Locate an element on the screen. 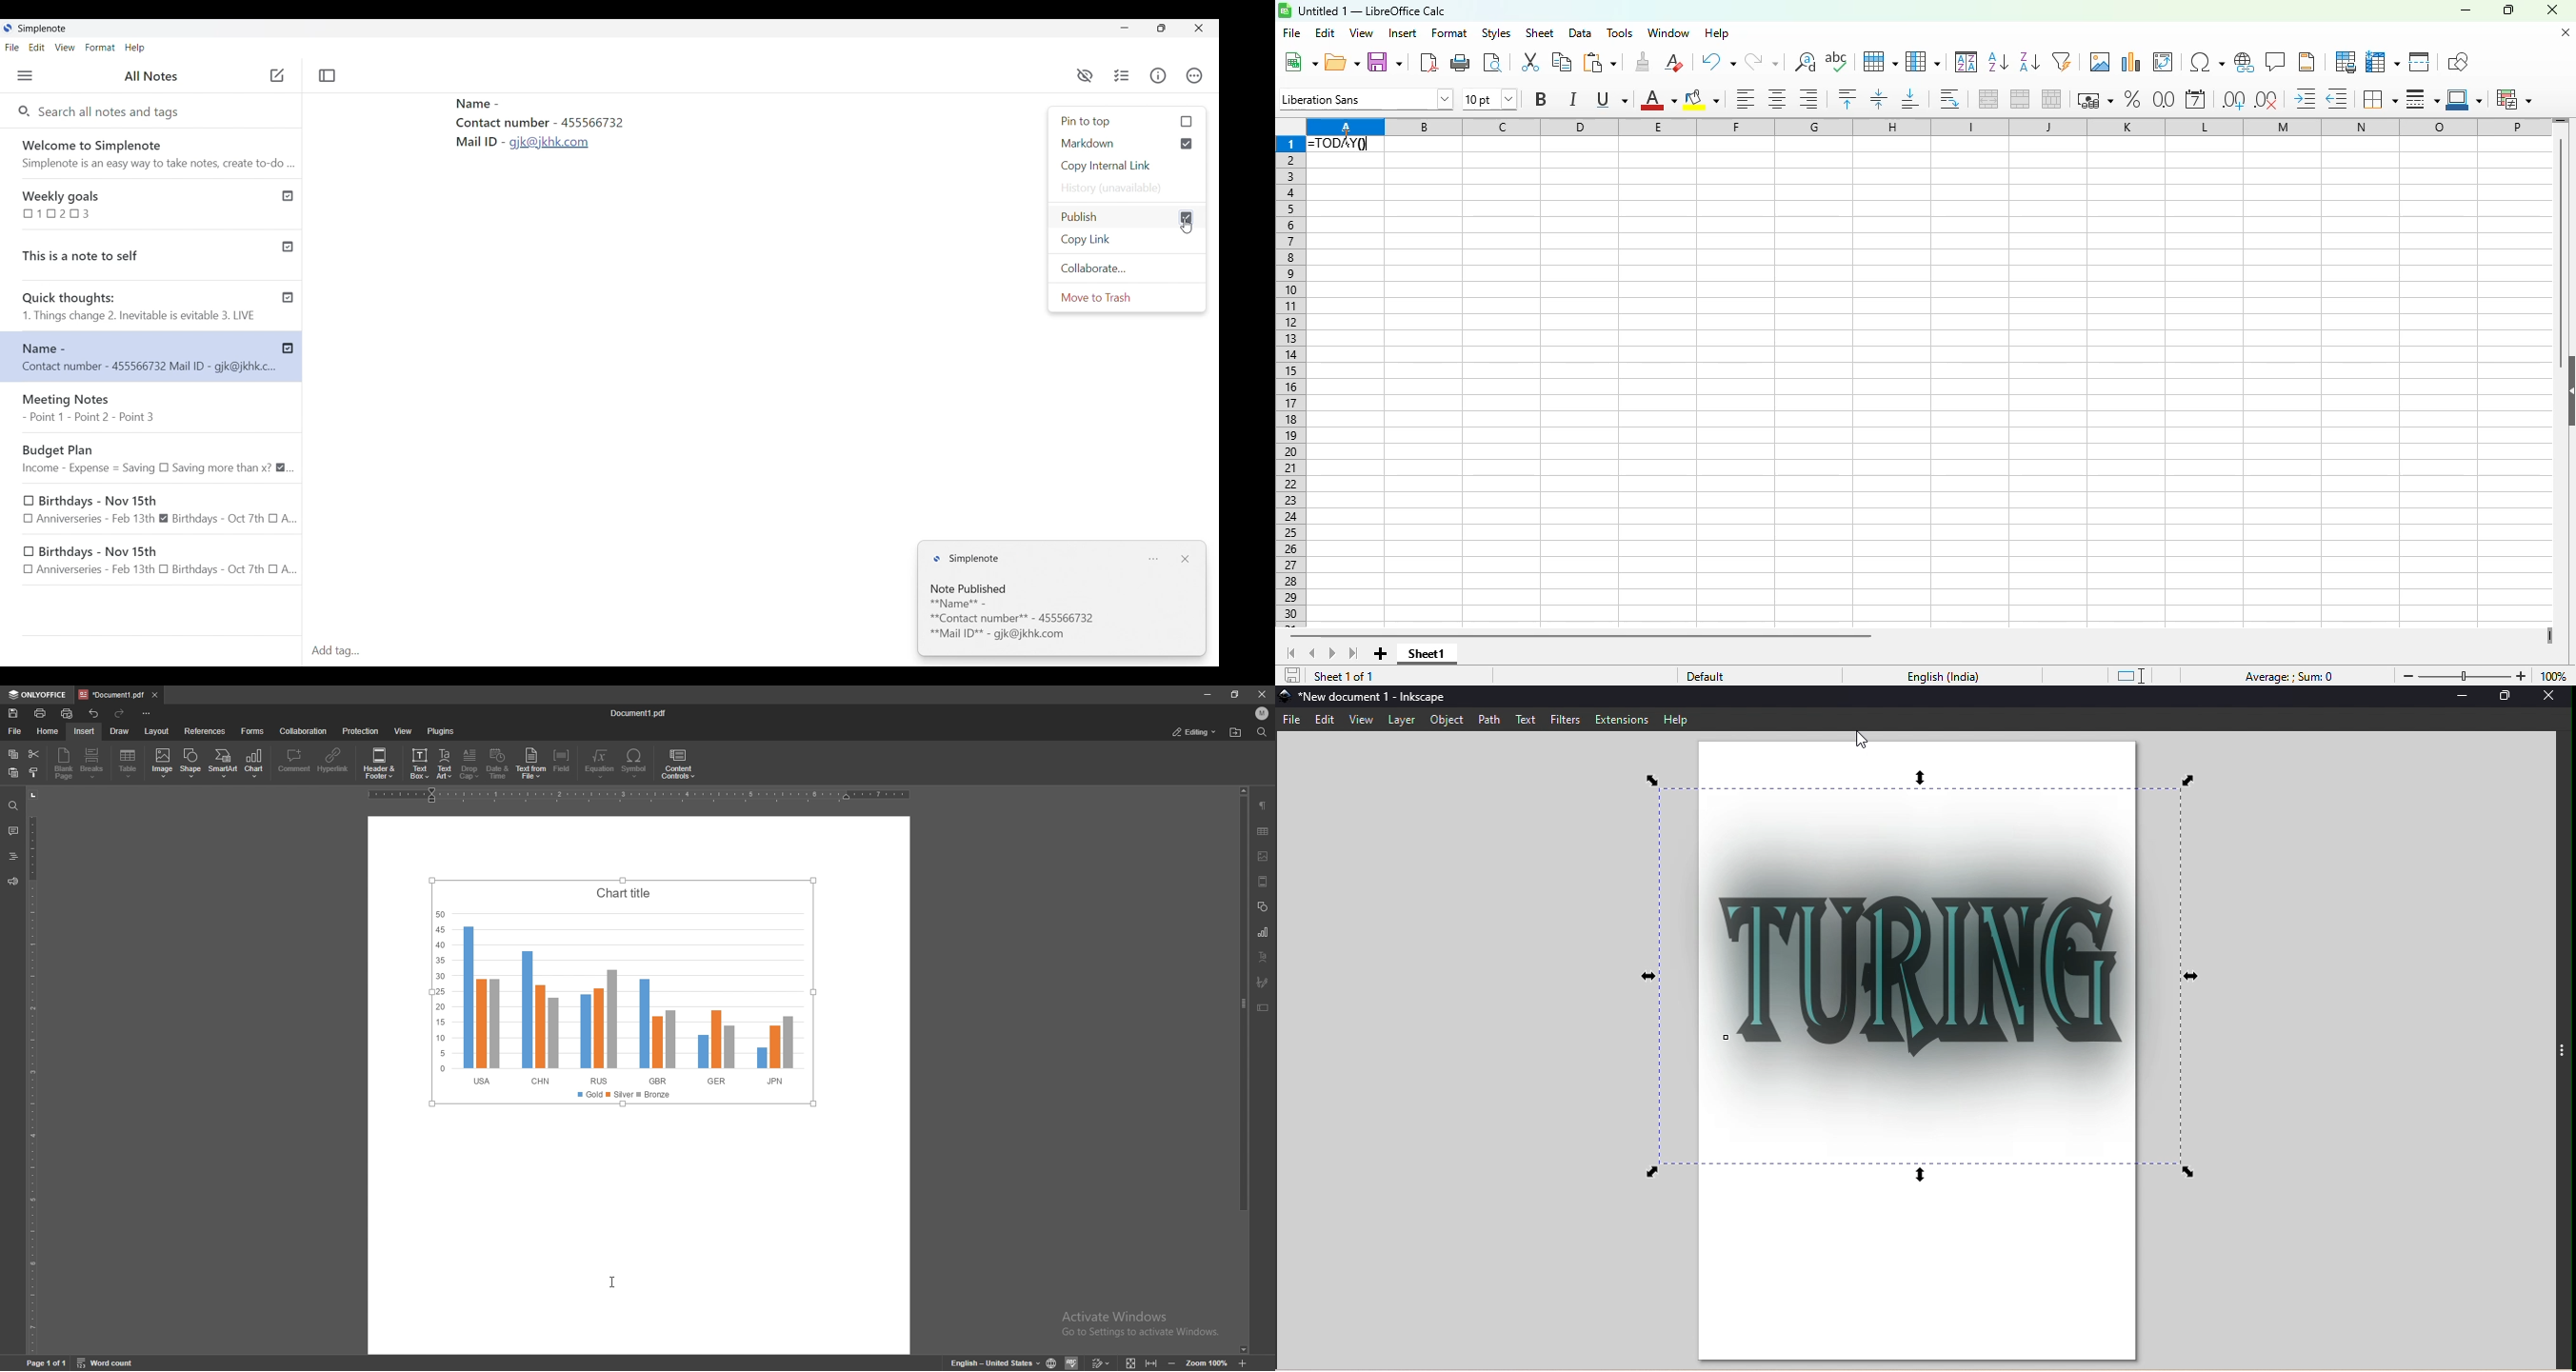 This screenshot has width=2576, height=1372. scroll to previous page is located at coordinates (1311, 653).